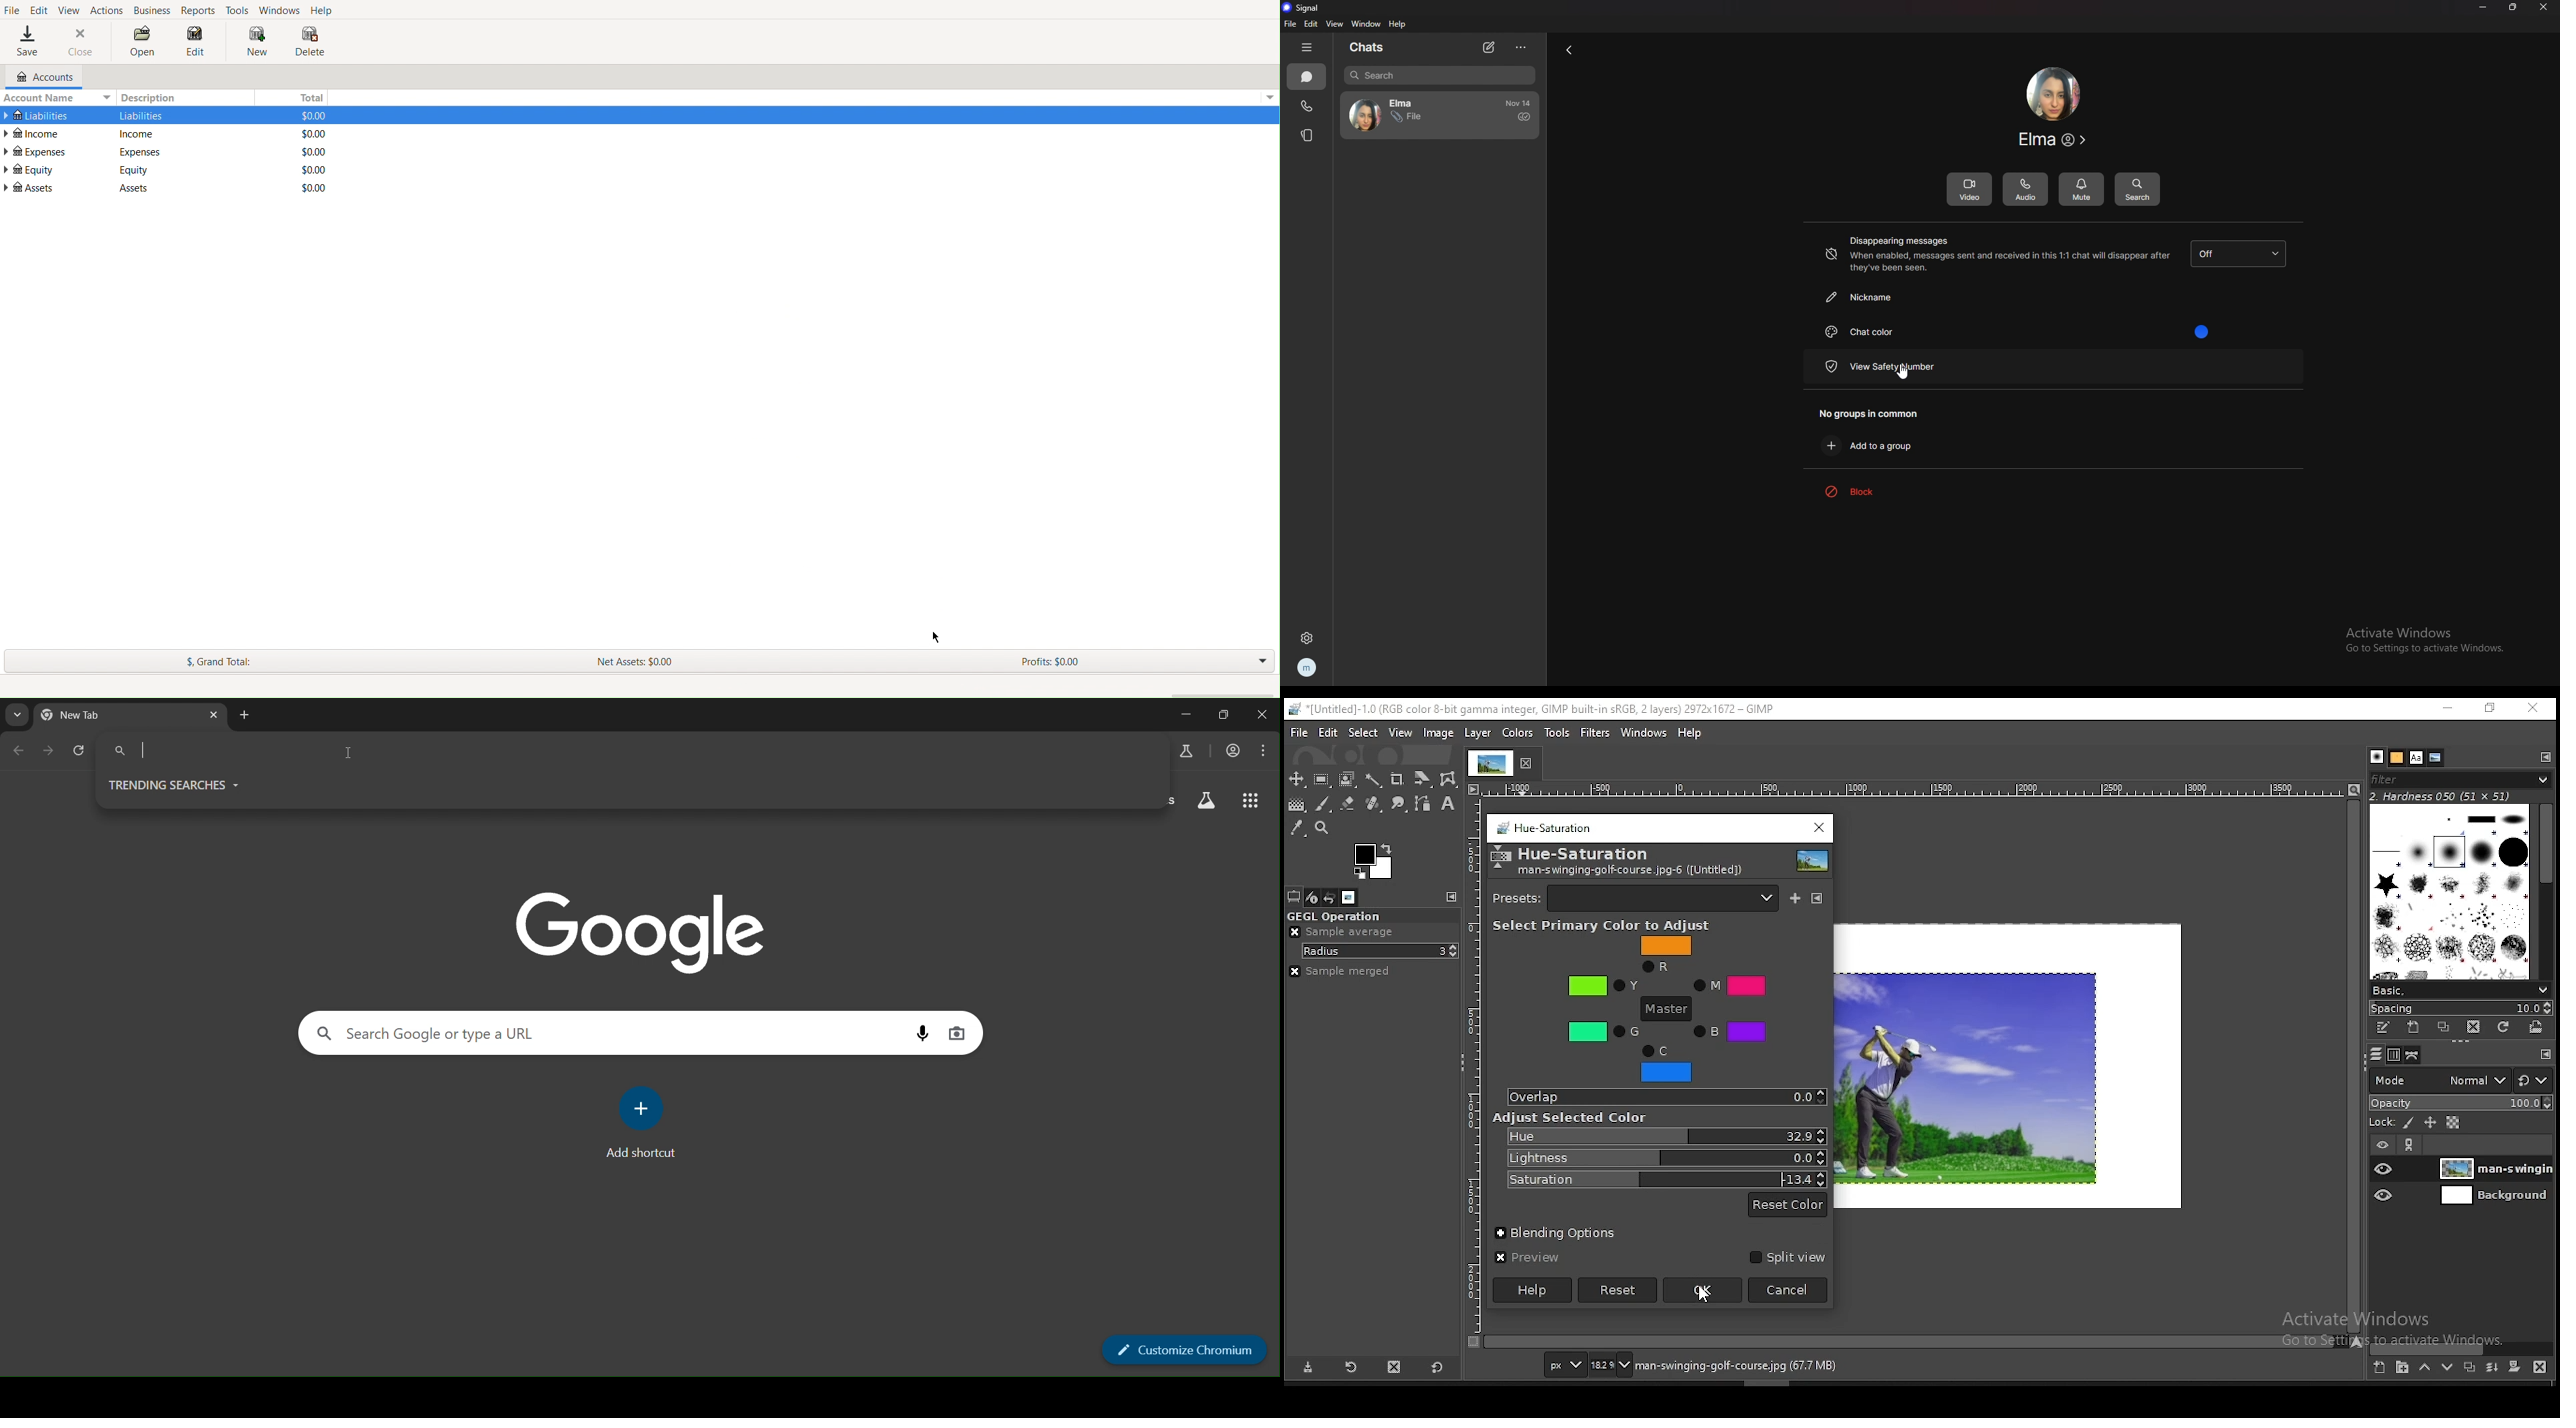  What do you see at coordinates (2496, 1198) in the screenshot?
I see `layer` at bounding box center [2496, 1198].